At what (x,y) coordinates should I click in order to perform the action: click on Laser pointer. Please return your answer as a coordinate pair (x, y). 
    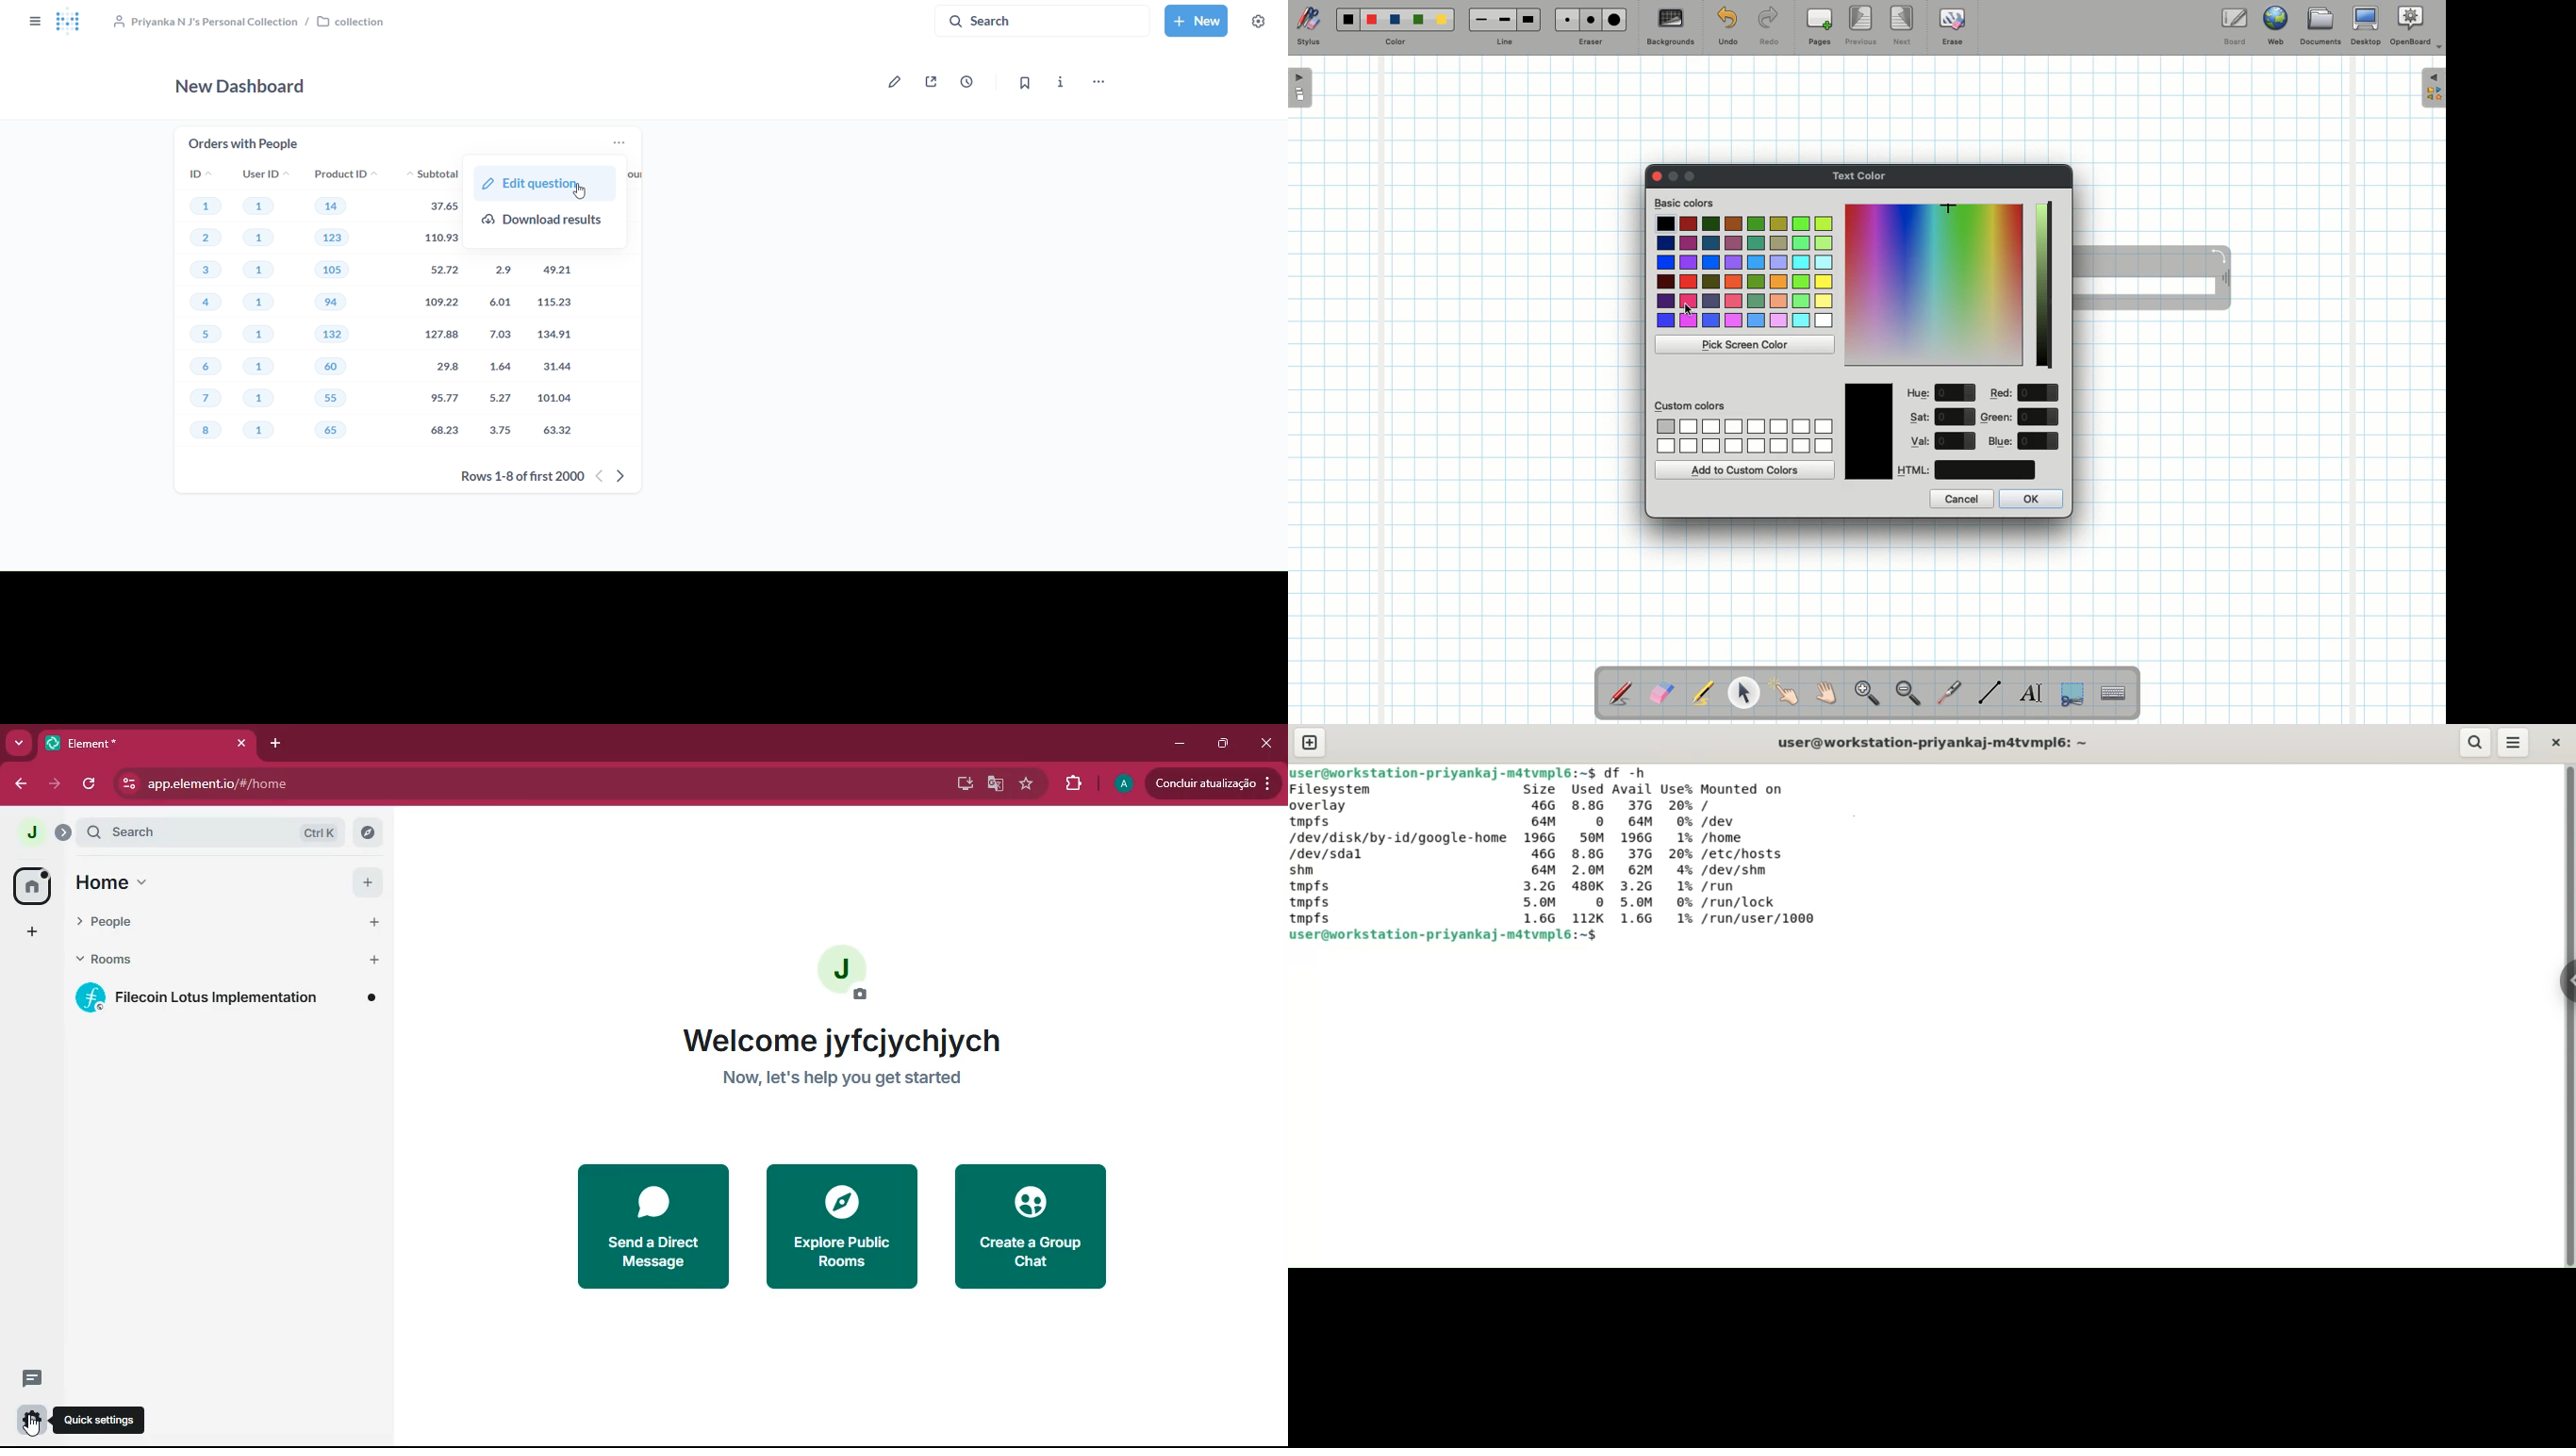
    Looking at the image, I should click on (1946, 693).